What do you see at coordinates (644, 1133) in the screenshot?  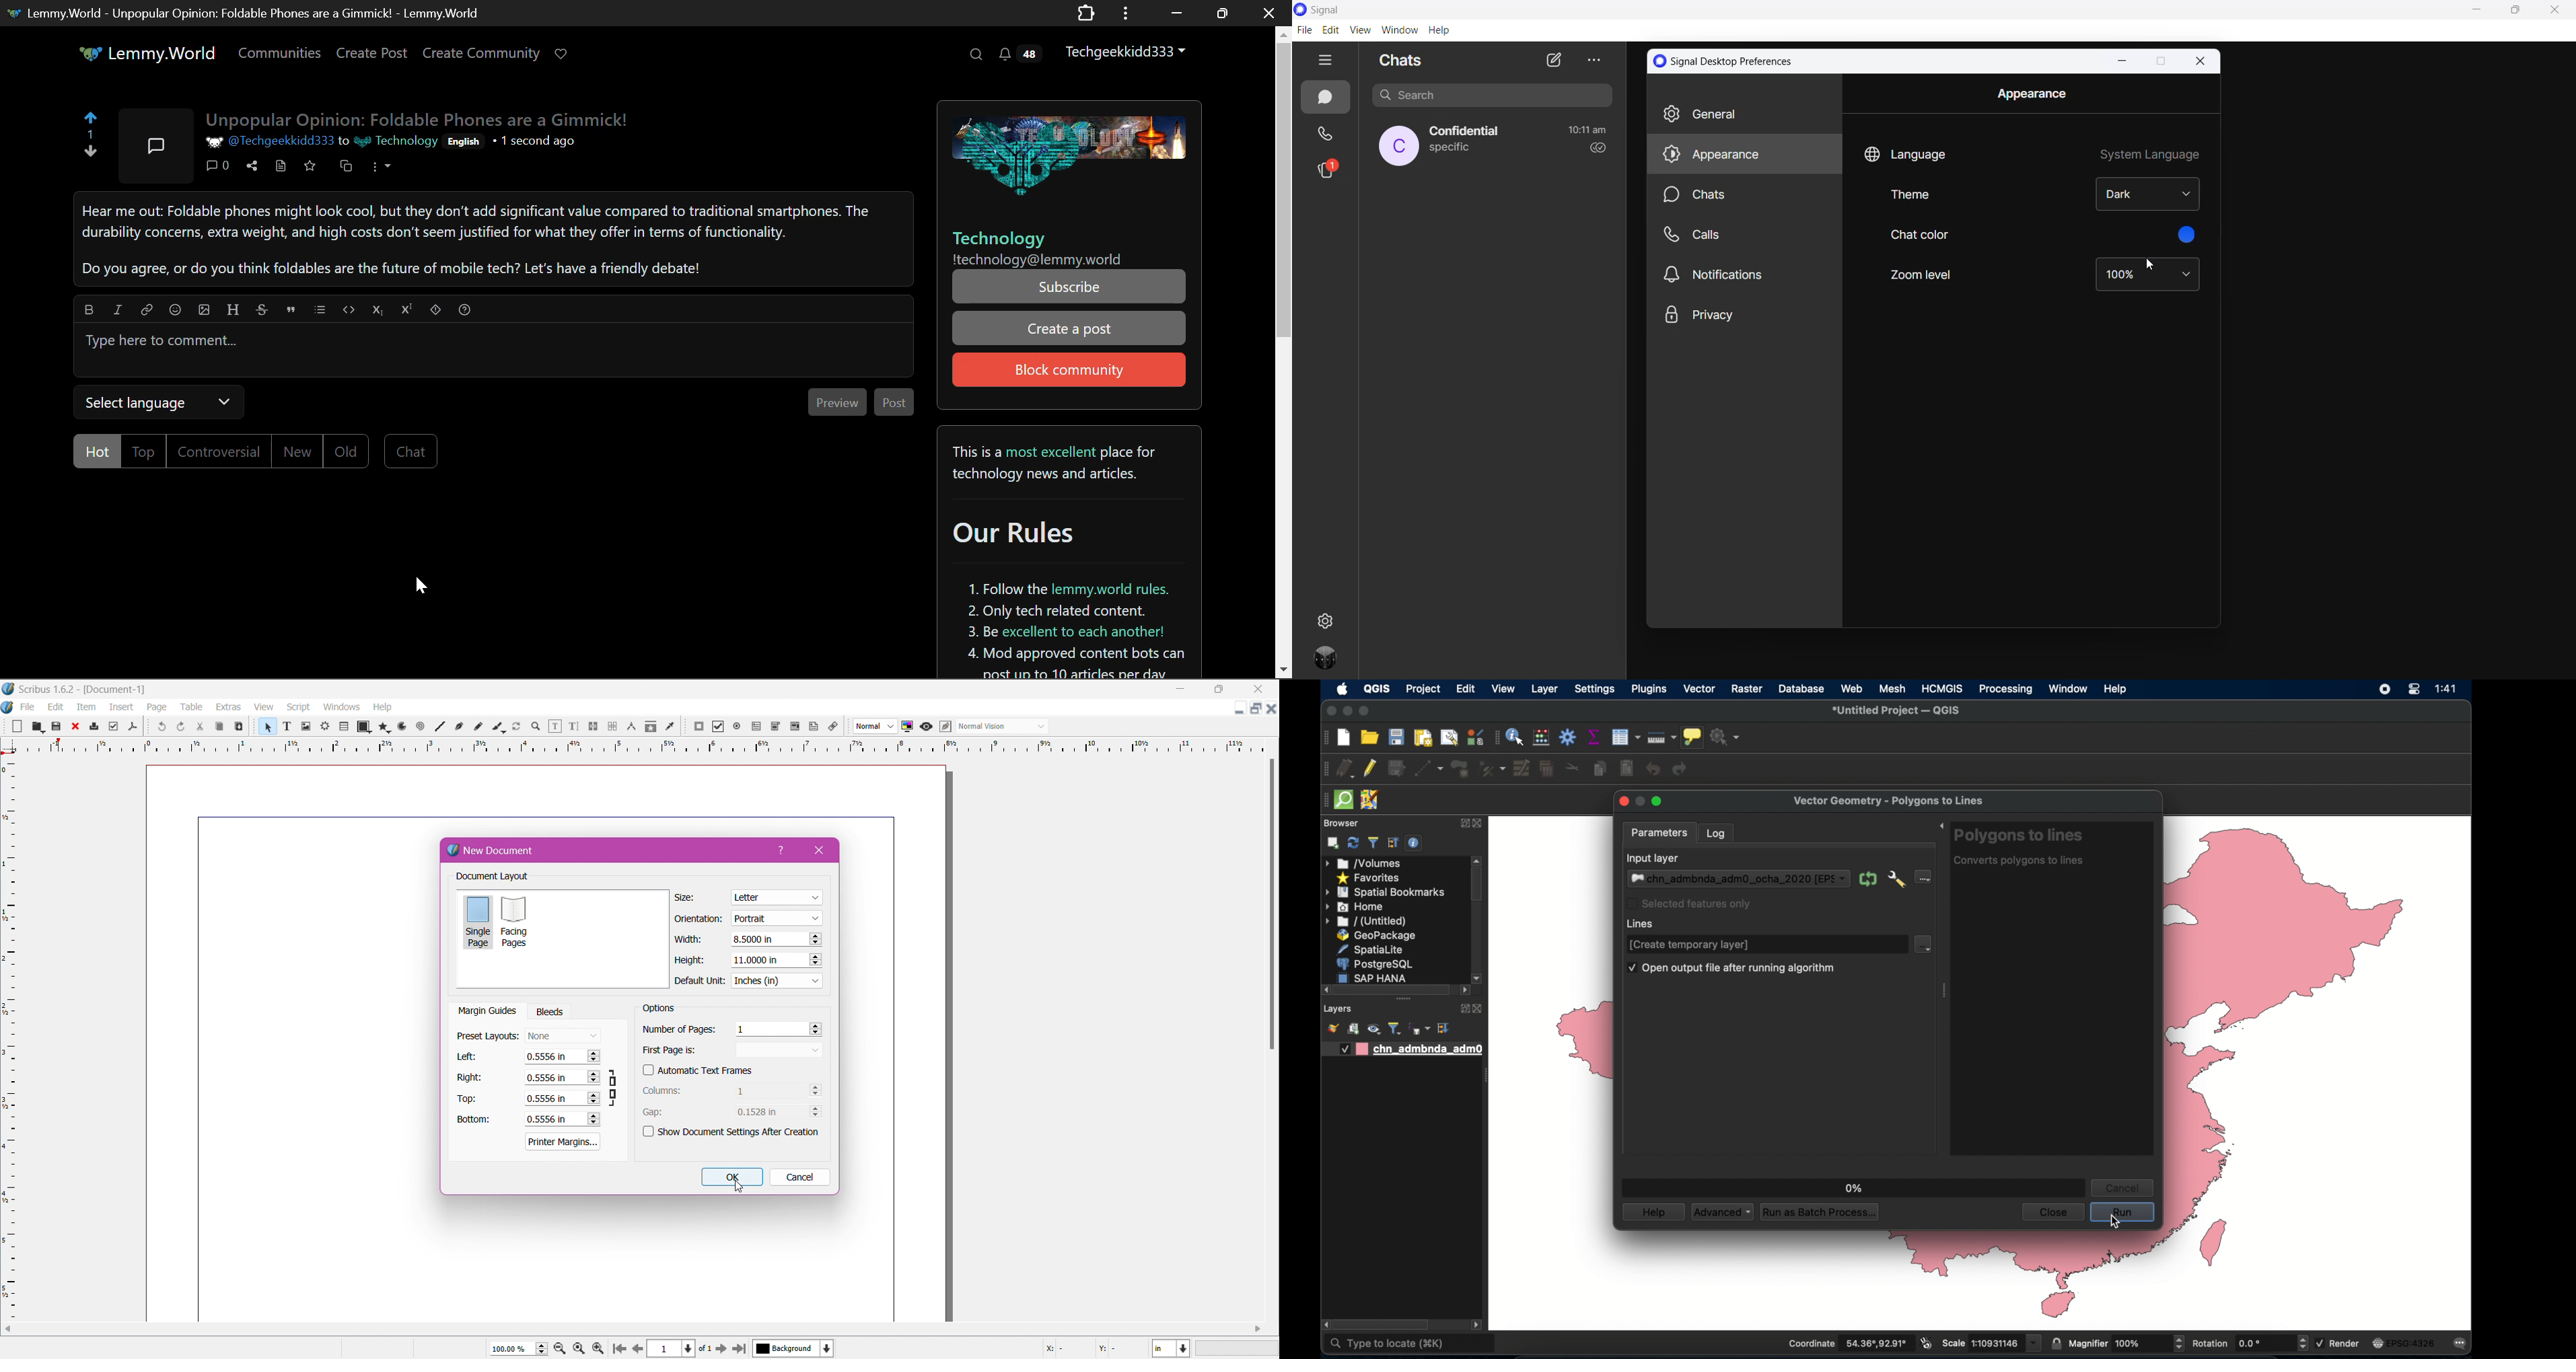 I see `checkbox` at bounding box center [644, 1133].